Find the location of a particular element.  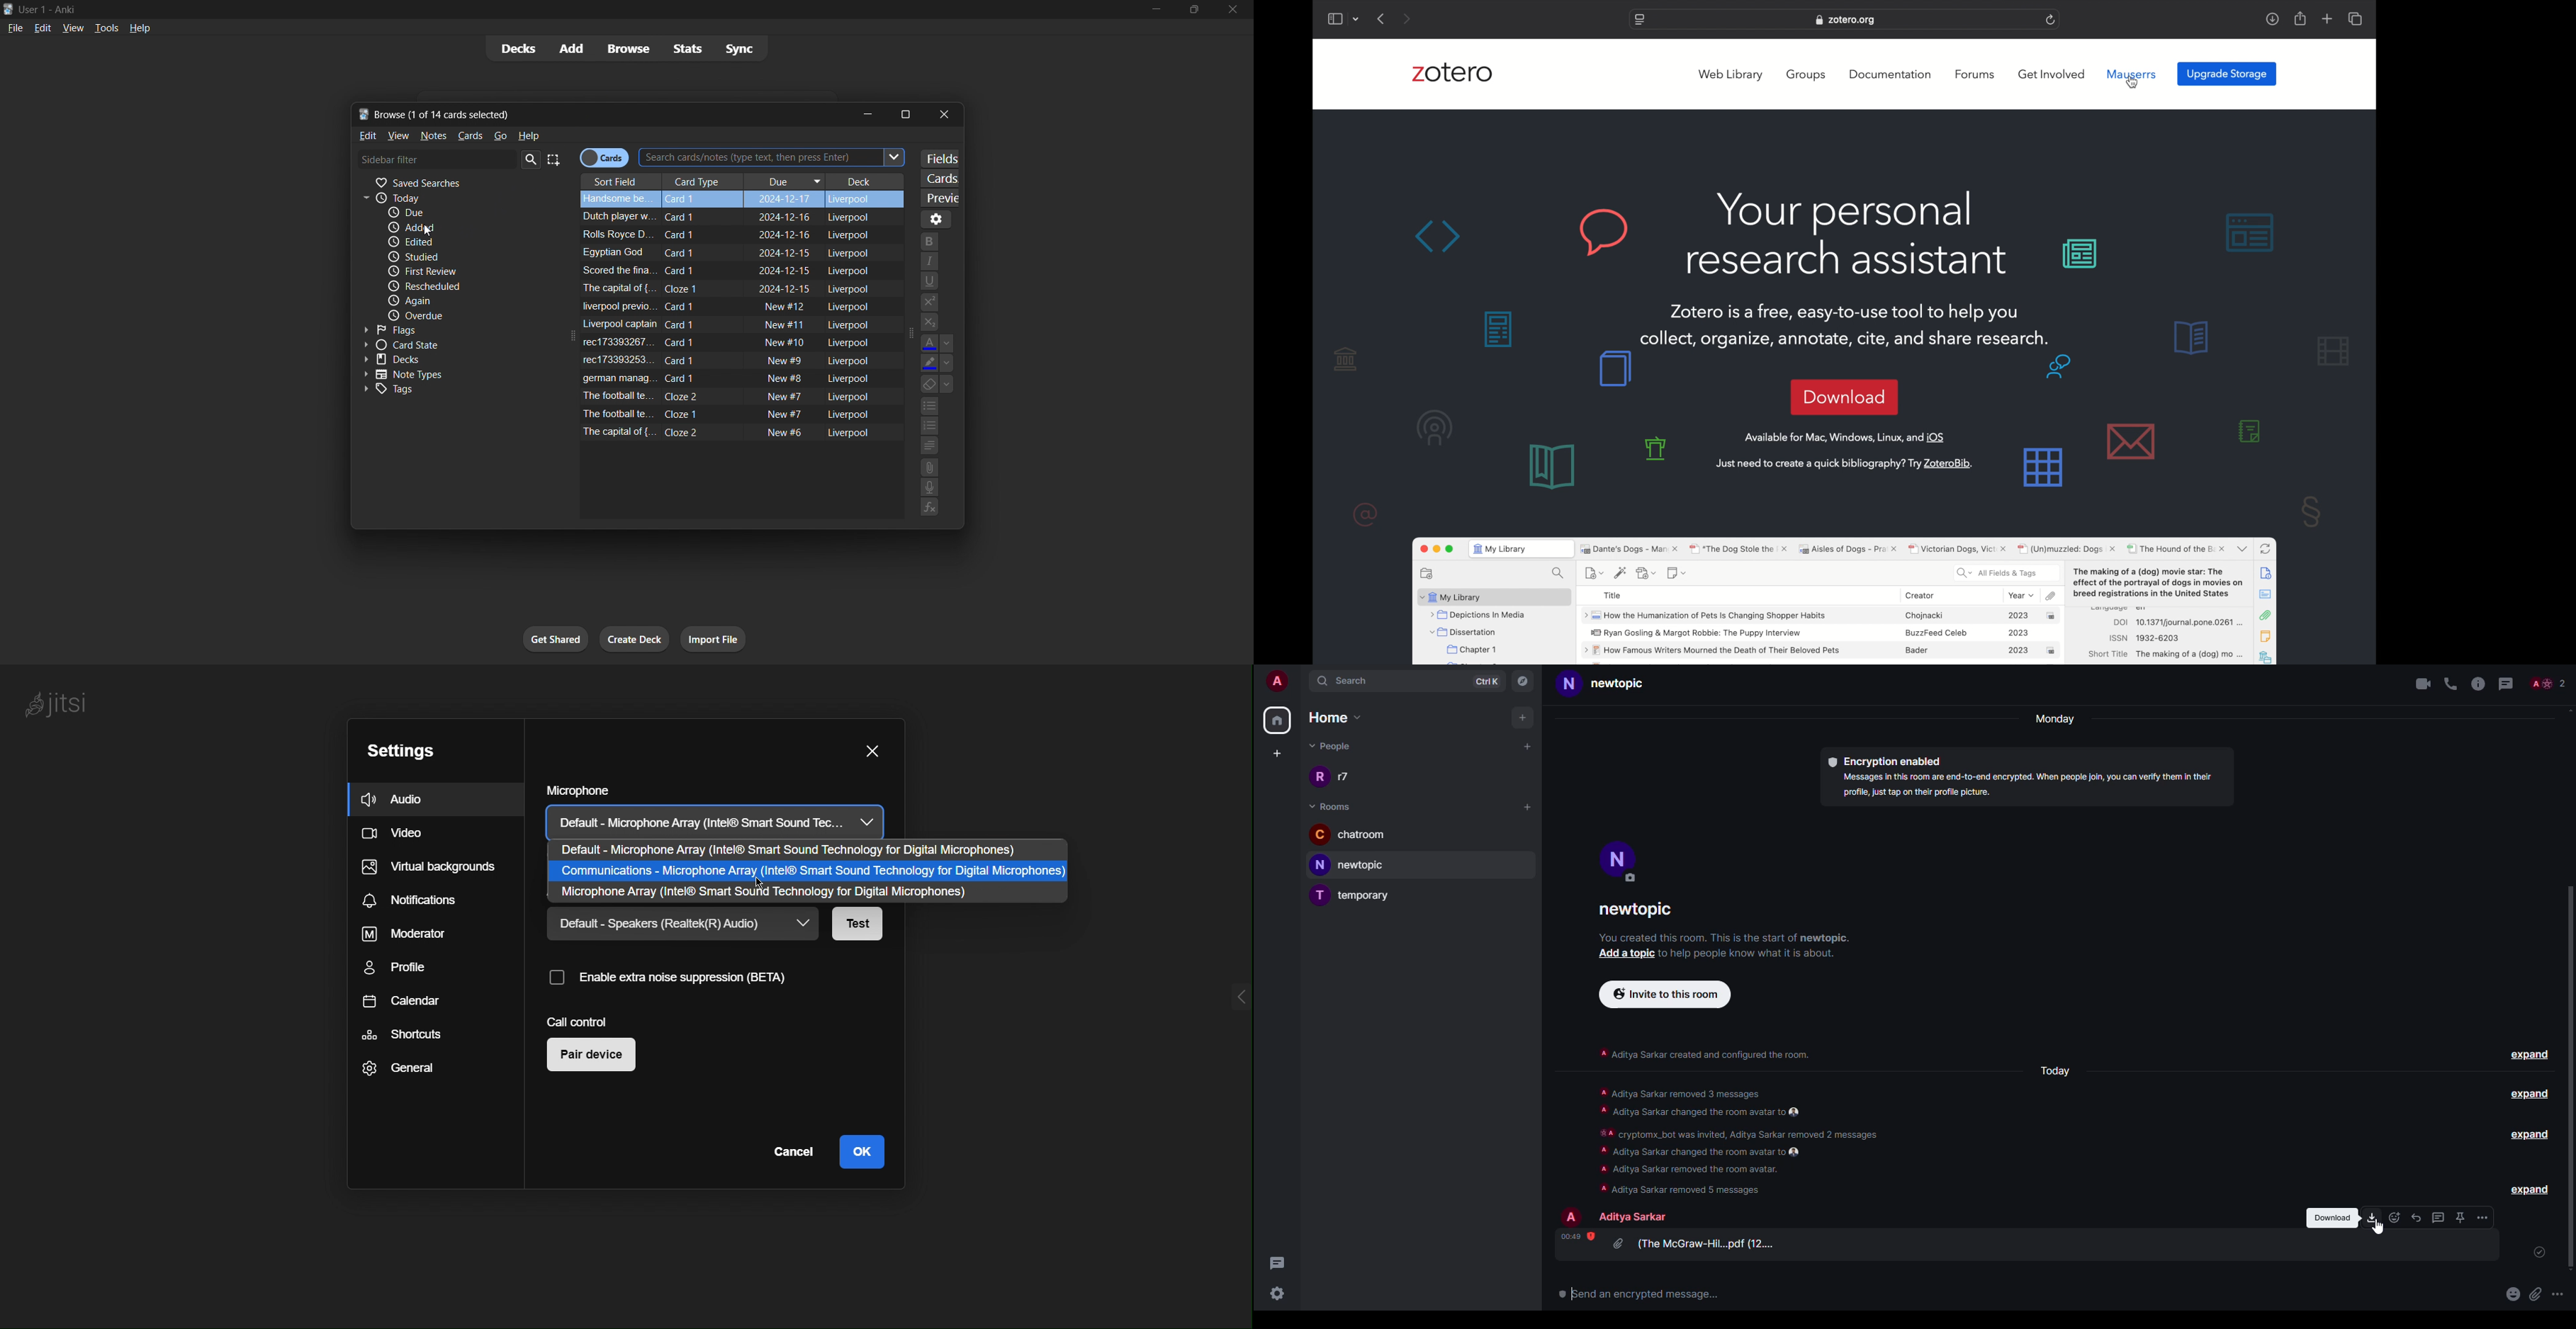

forums is located at coordinates (1976, 74).